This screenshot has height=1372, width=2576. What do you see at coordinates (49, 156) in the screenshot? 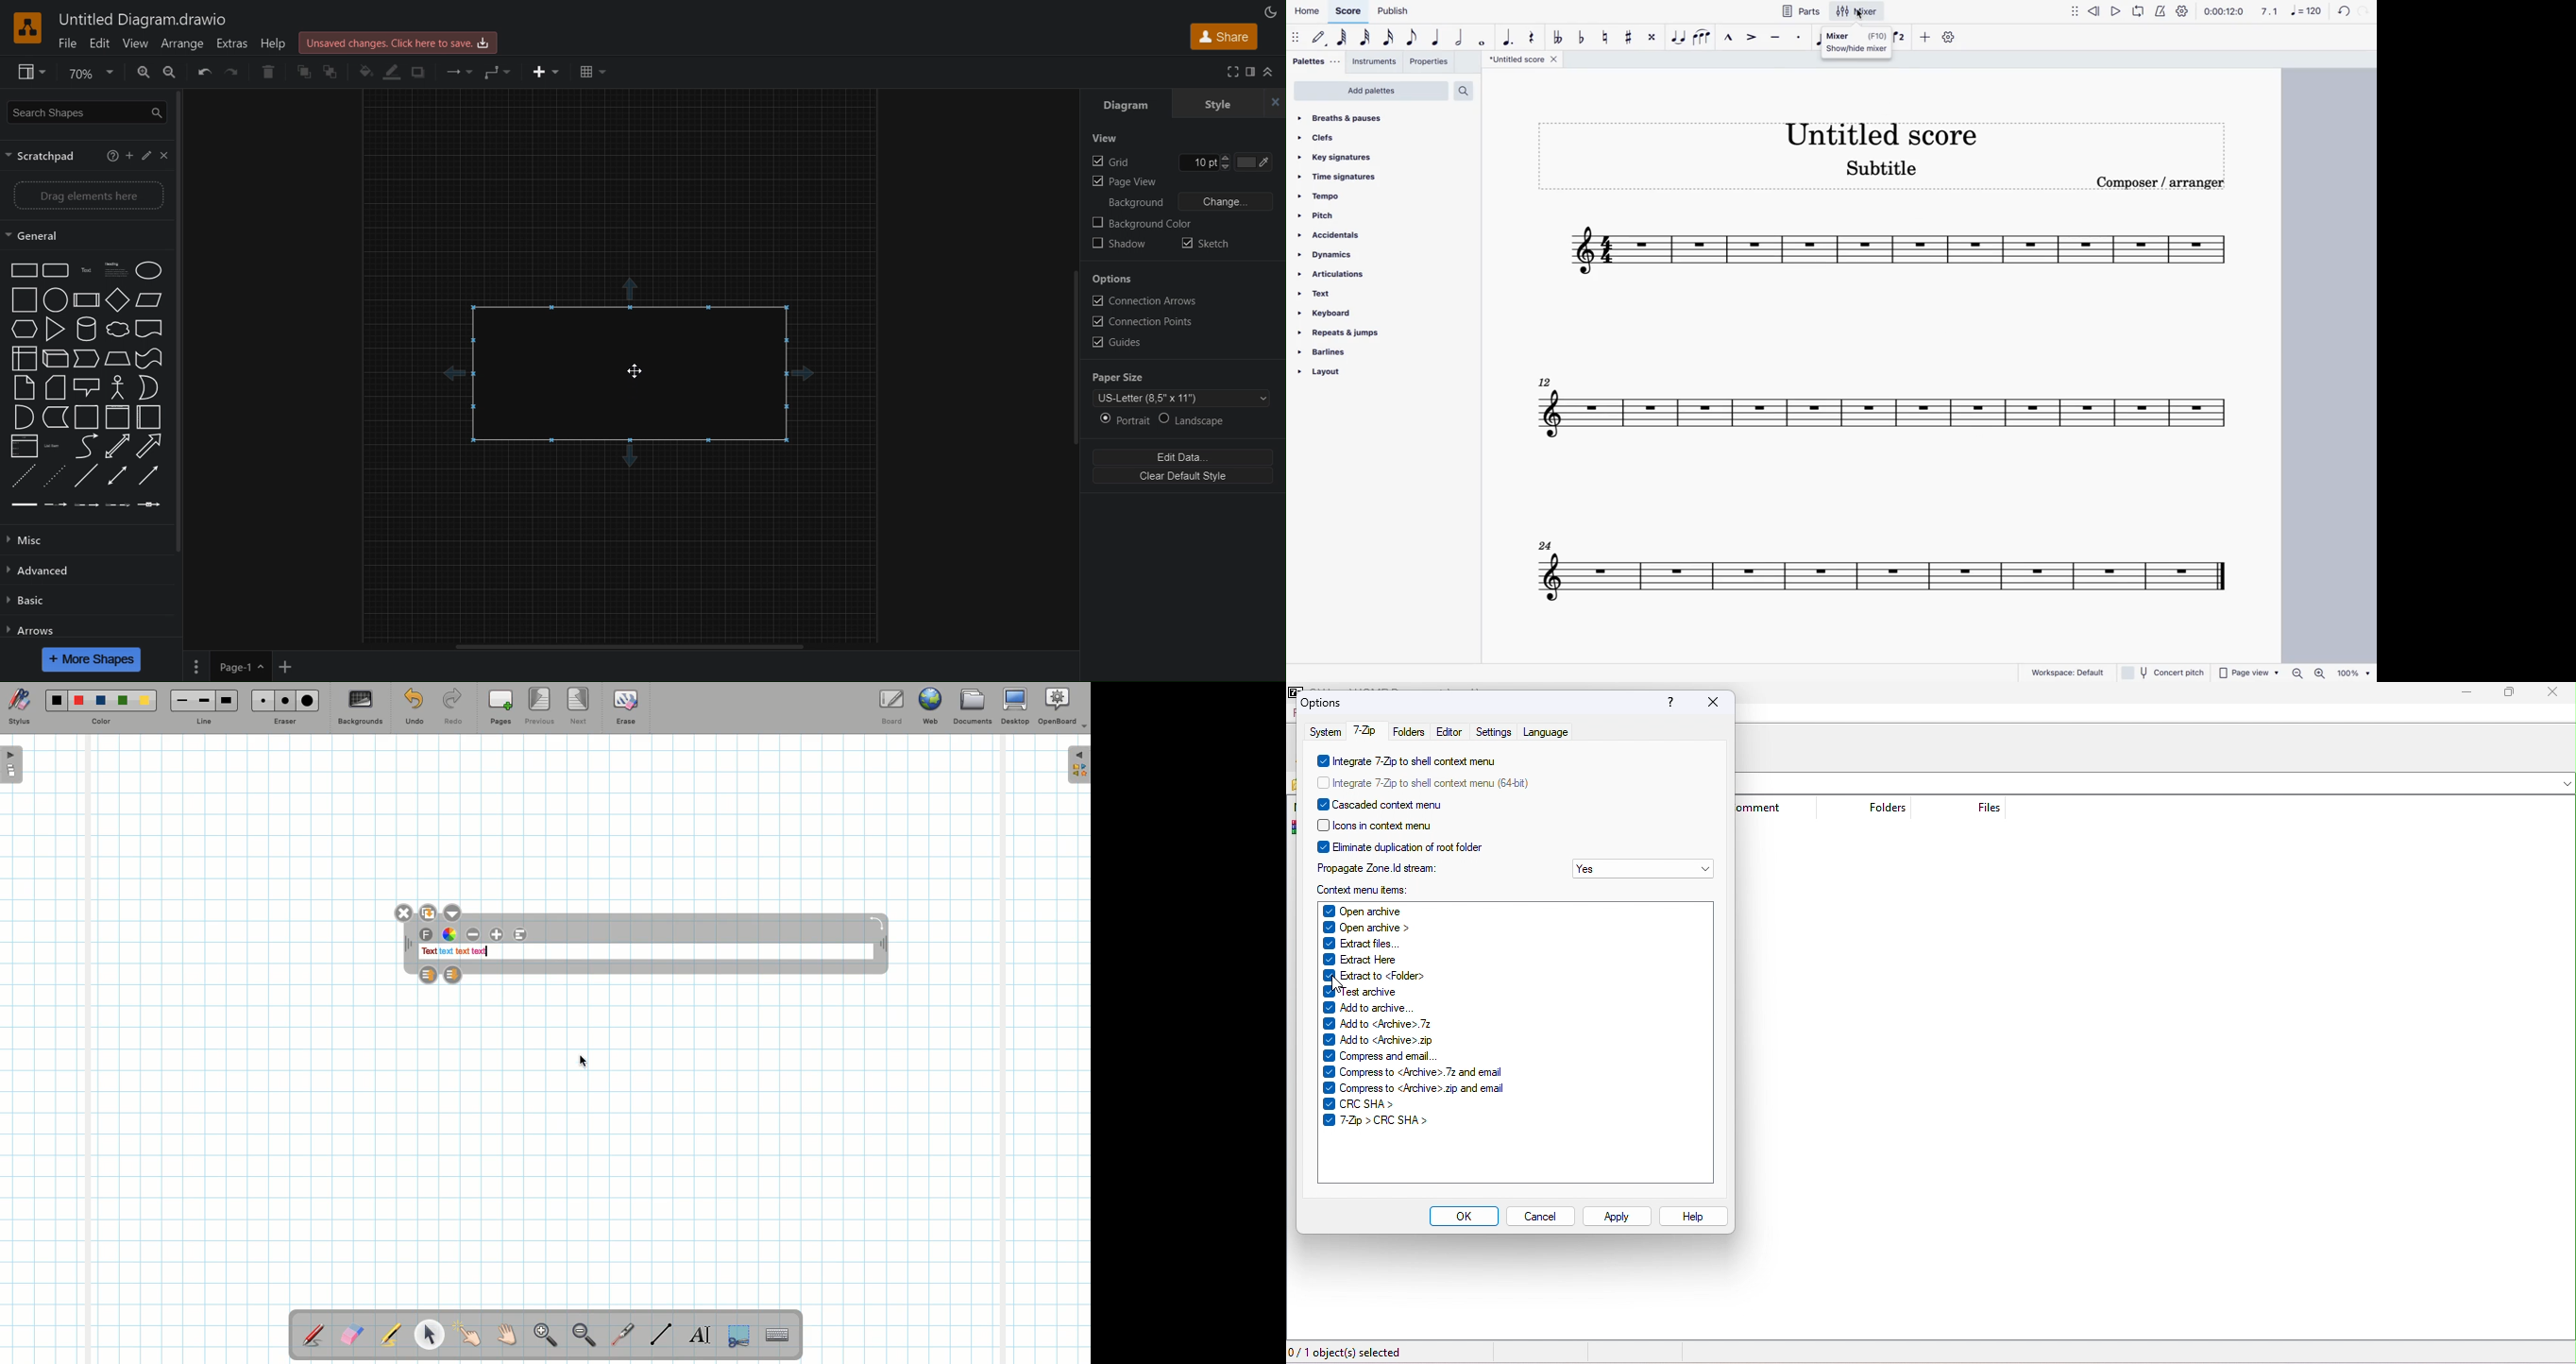
I see `Scratchpad` at bounding box center [49, 156].